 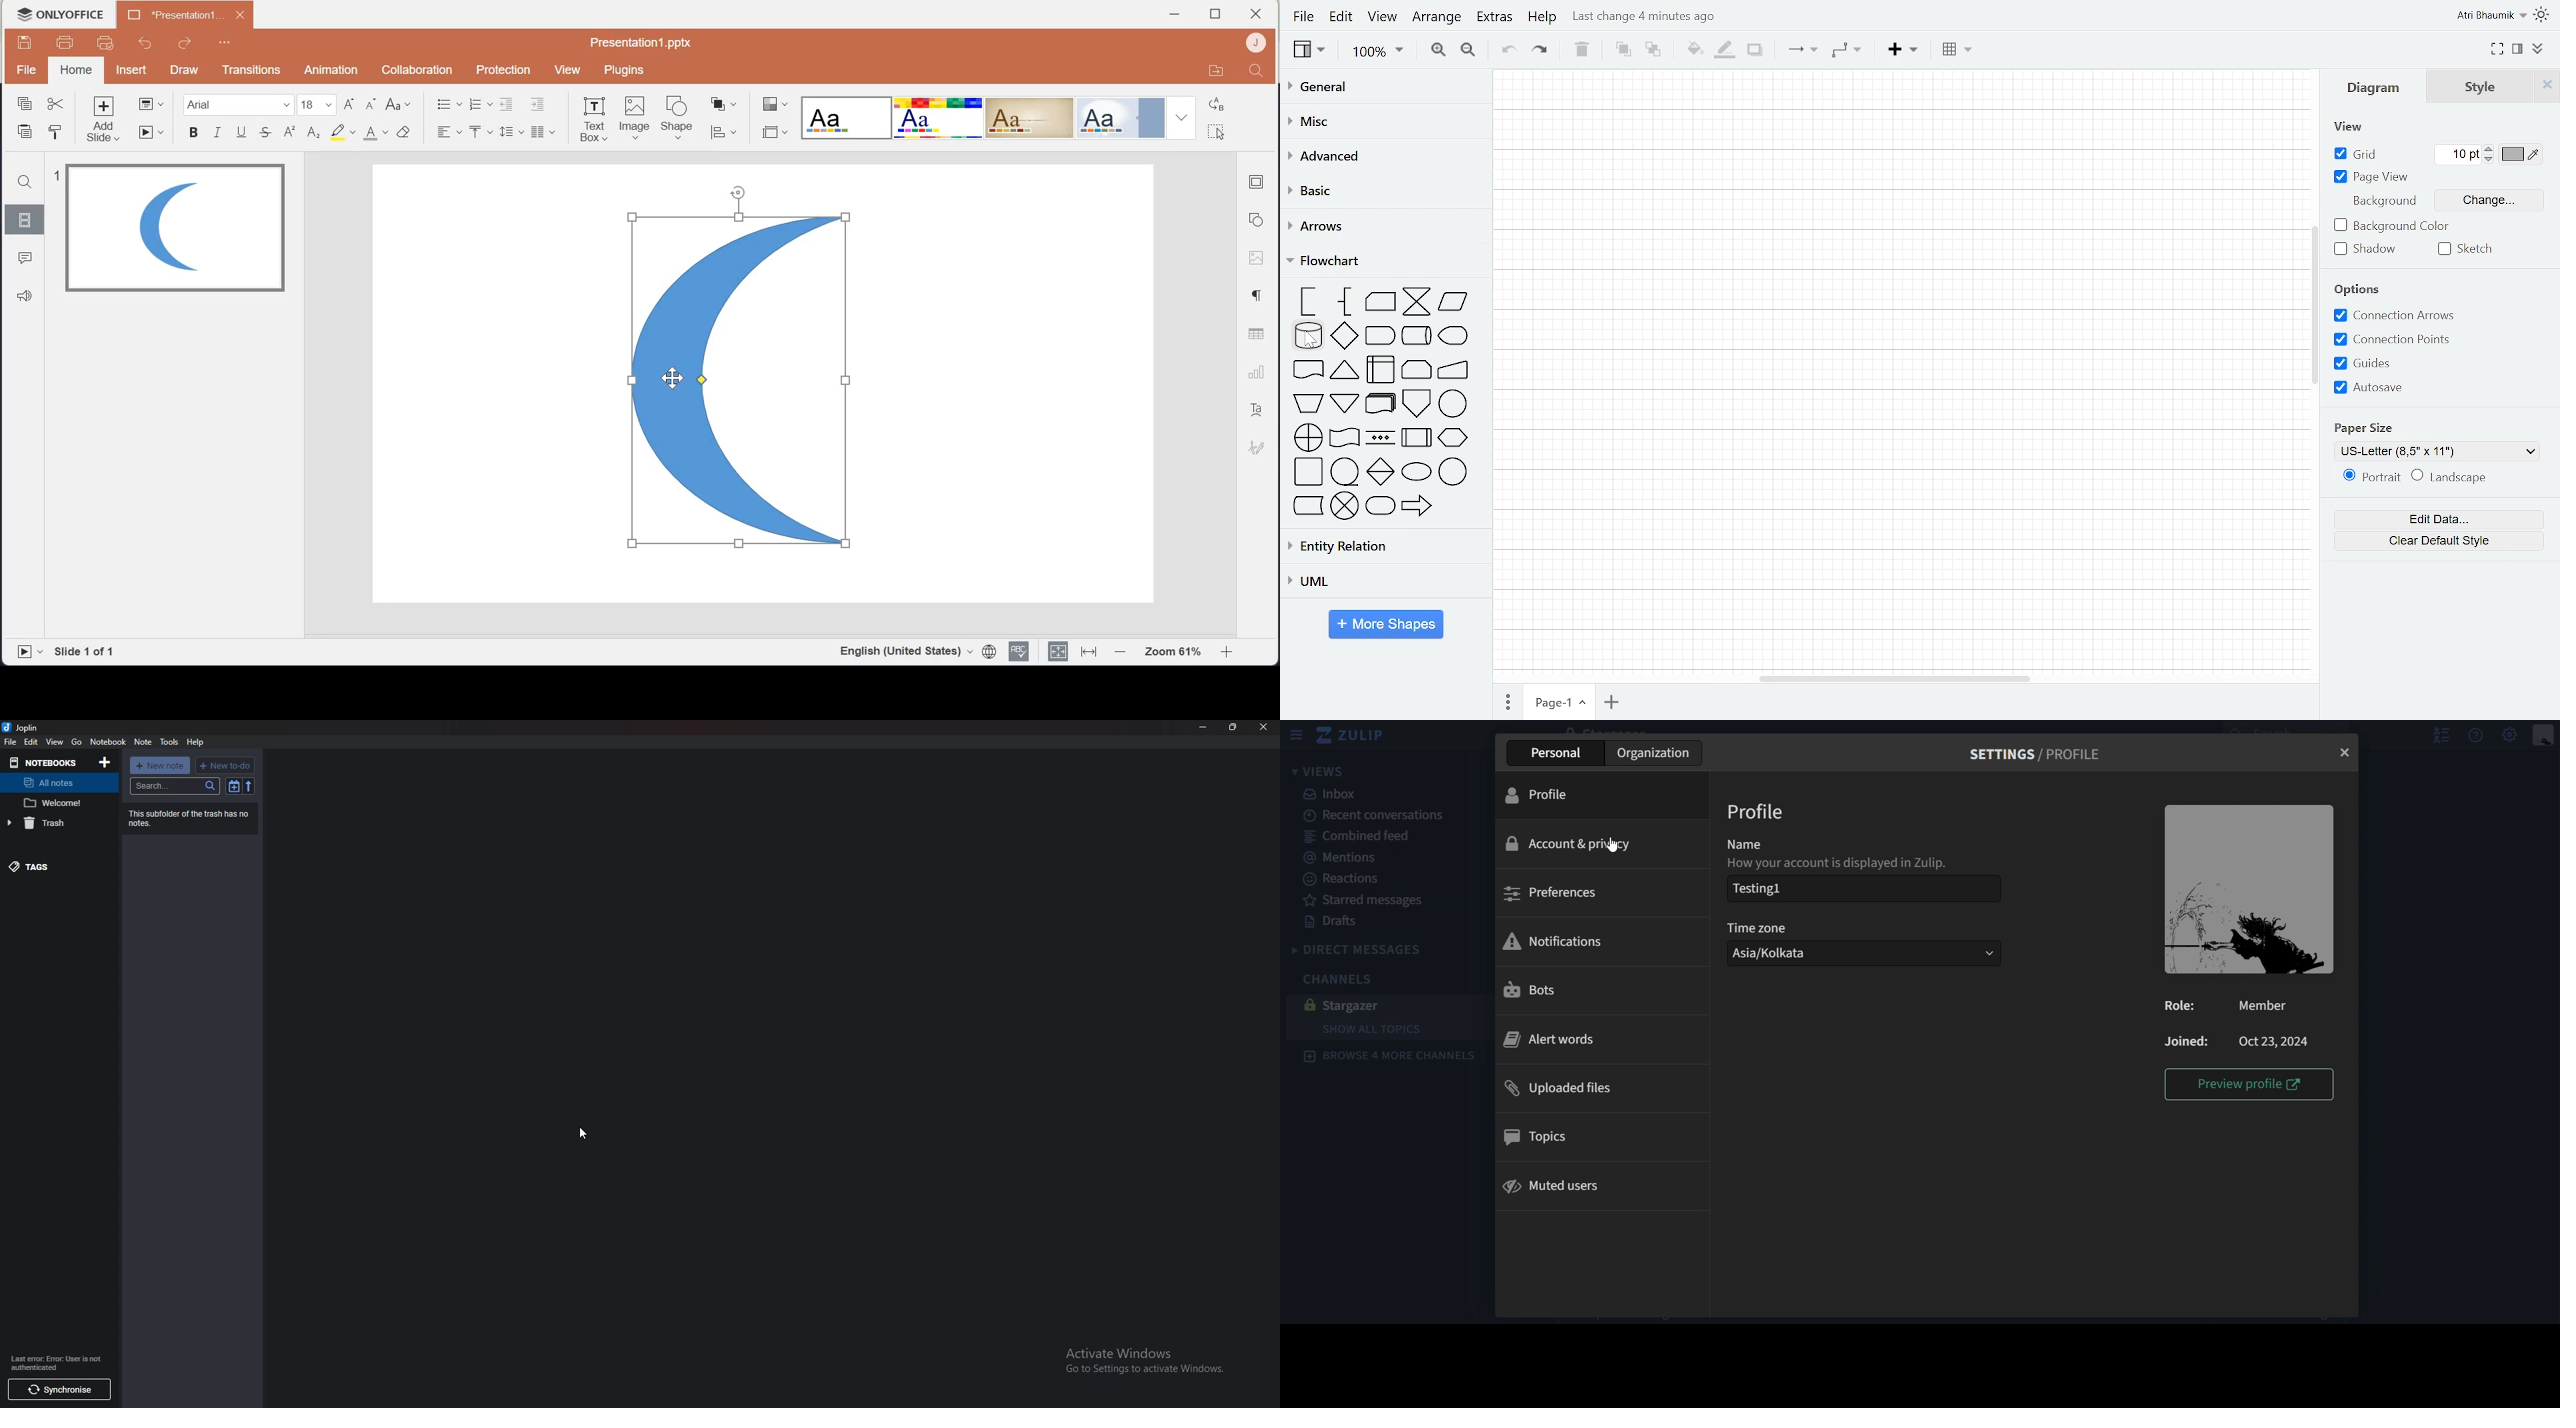 I want to click on Minimize, so click(x=1203, y=727).